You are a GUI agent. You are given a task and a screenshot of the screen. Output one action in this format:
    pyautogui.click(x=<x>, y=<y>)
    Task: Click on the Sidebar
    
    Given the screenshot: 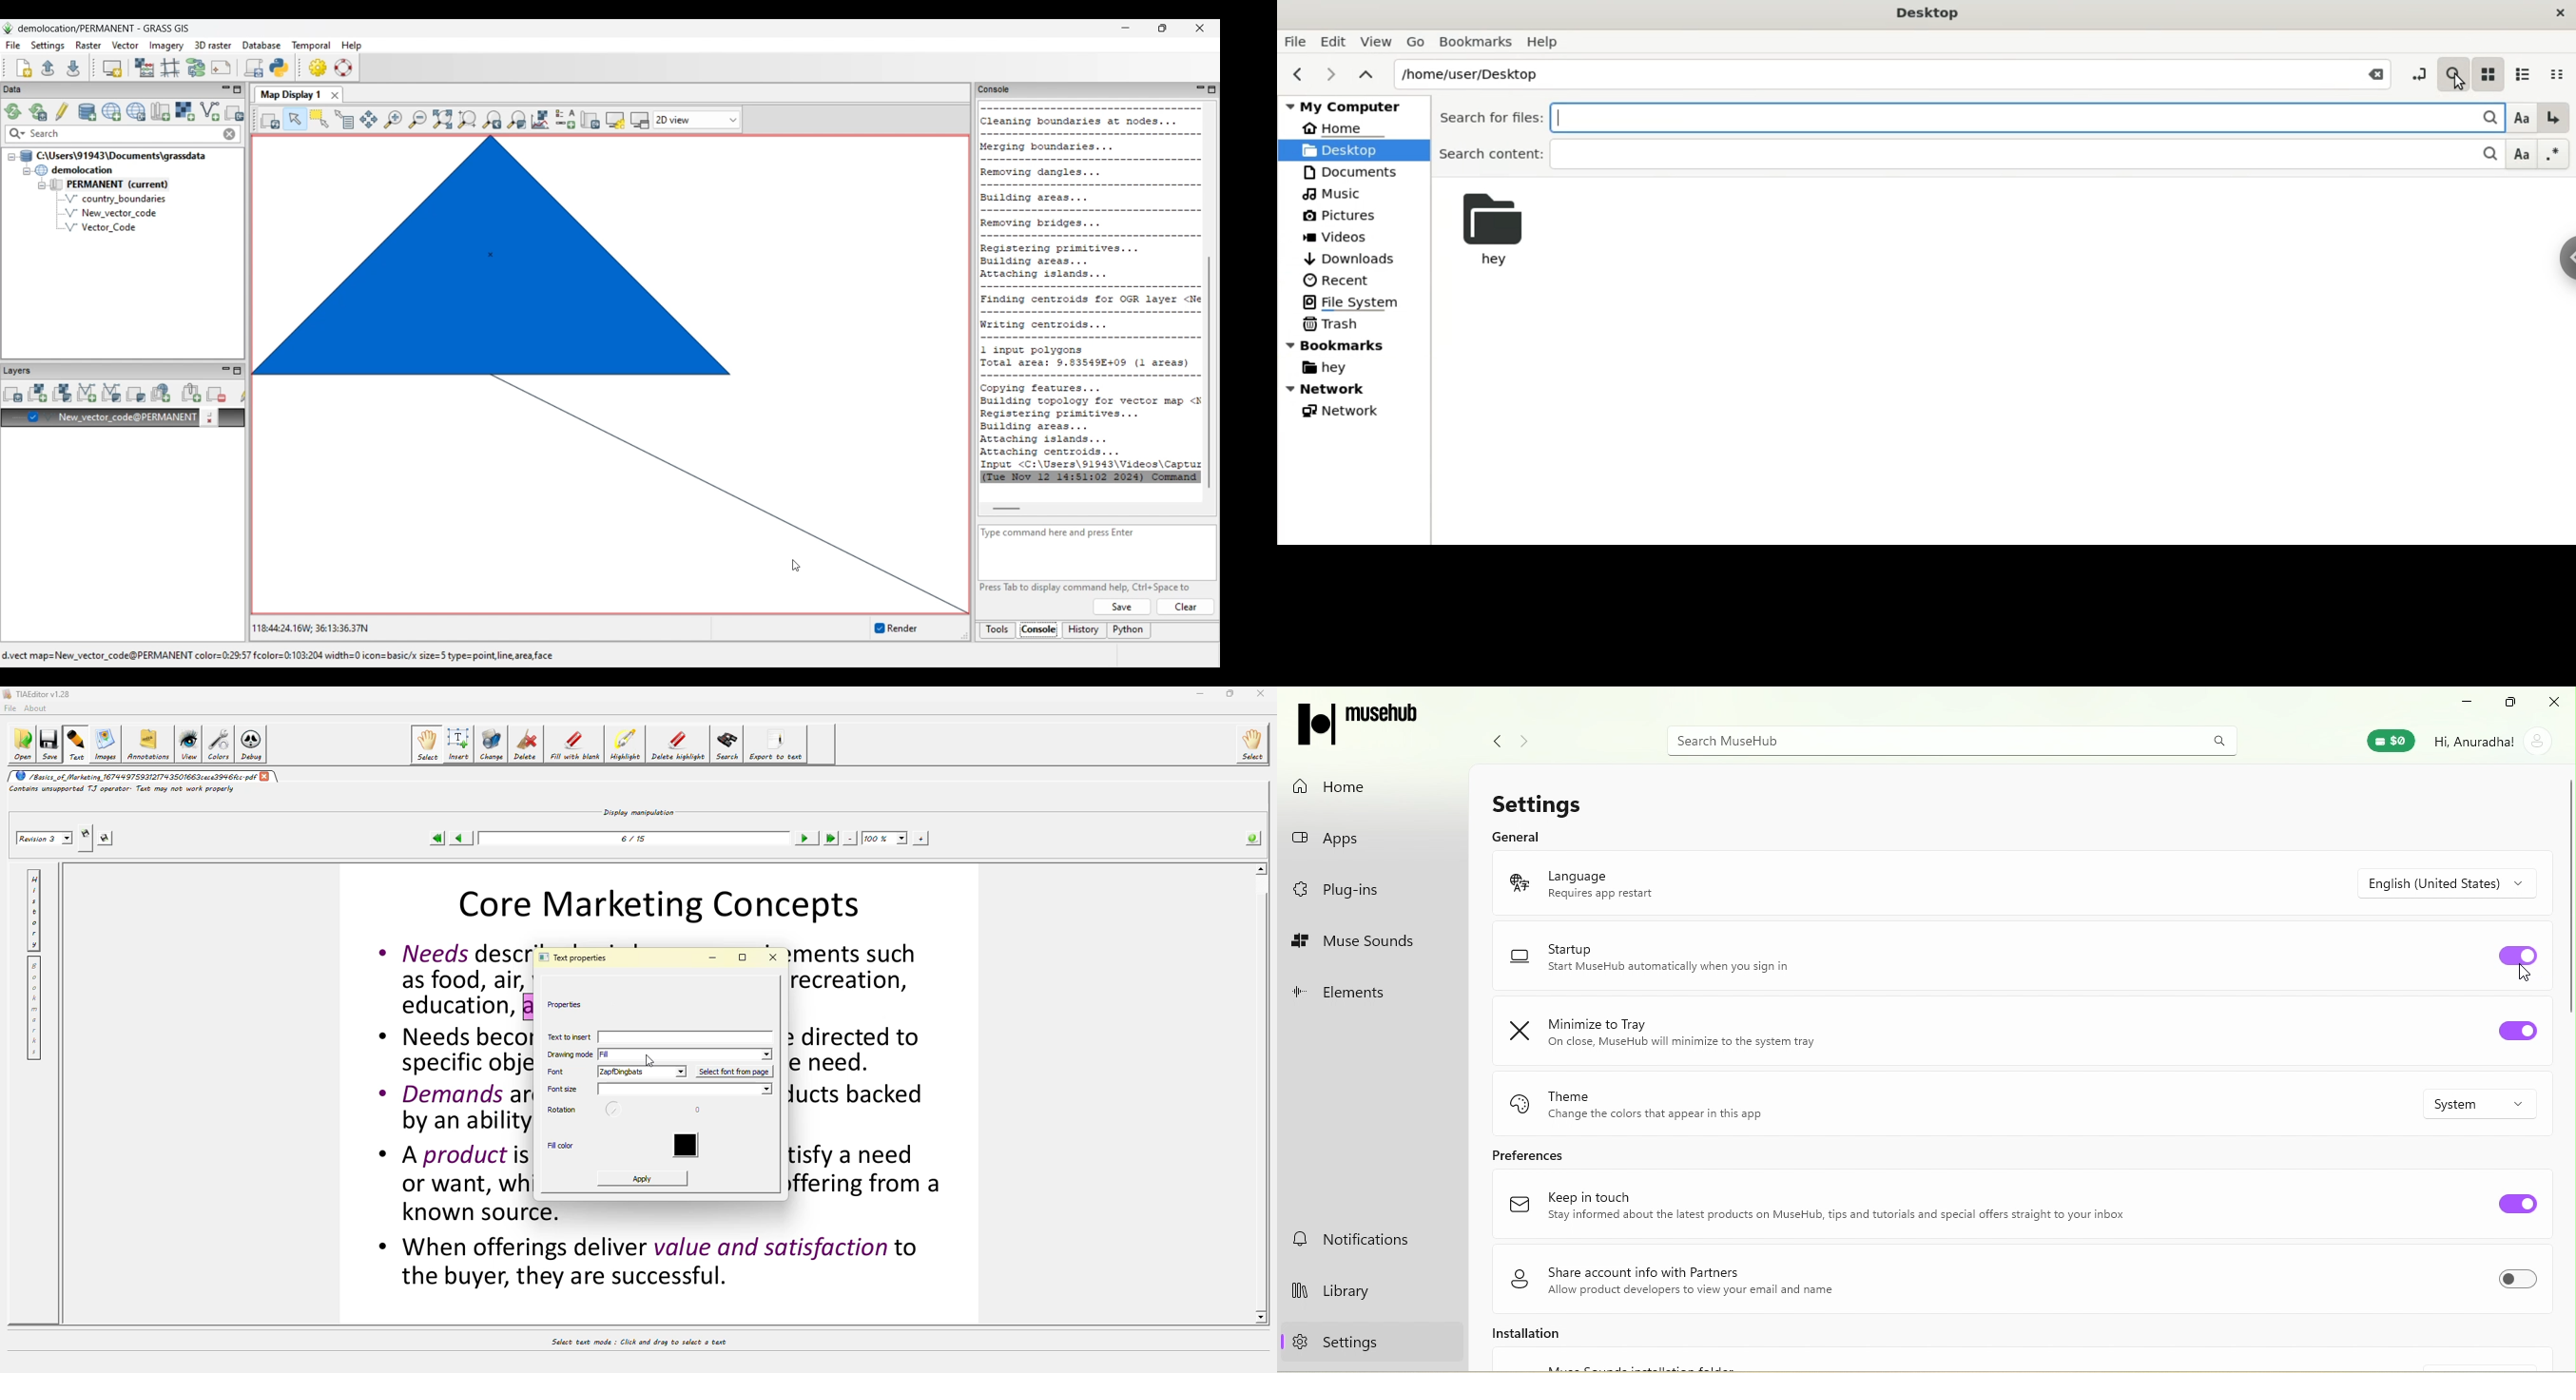 What is the action you would take?
    pyautogui.click(x=2560, y=260)
    